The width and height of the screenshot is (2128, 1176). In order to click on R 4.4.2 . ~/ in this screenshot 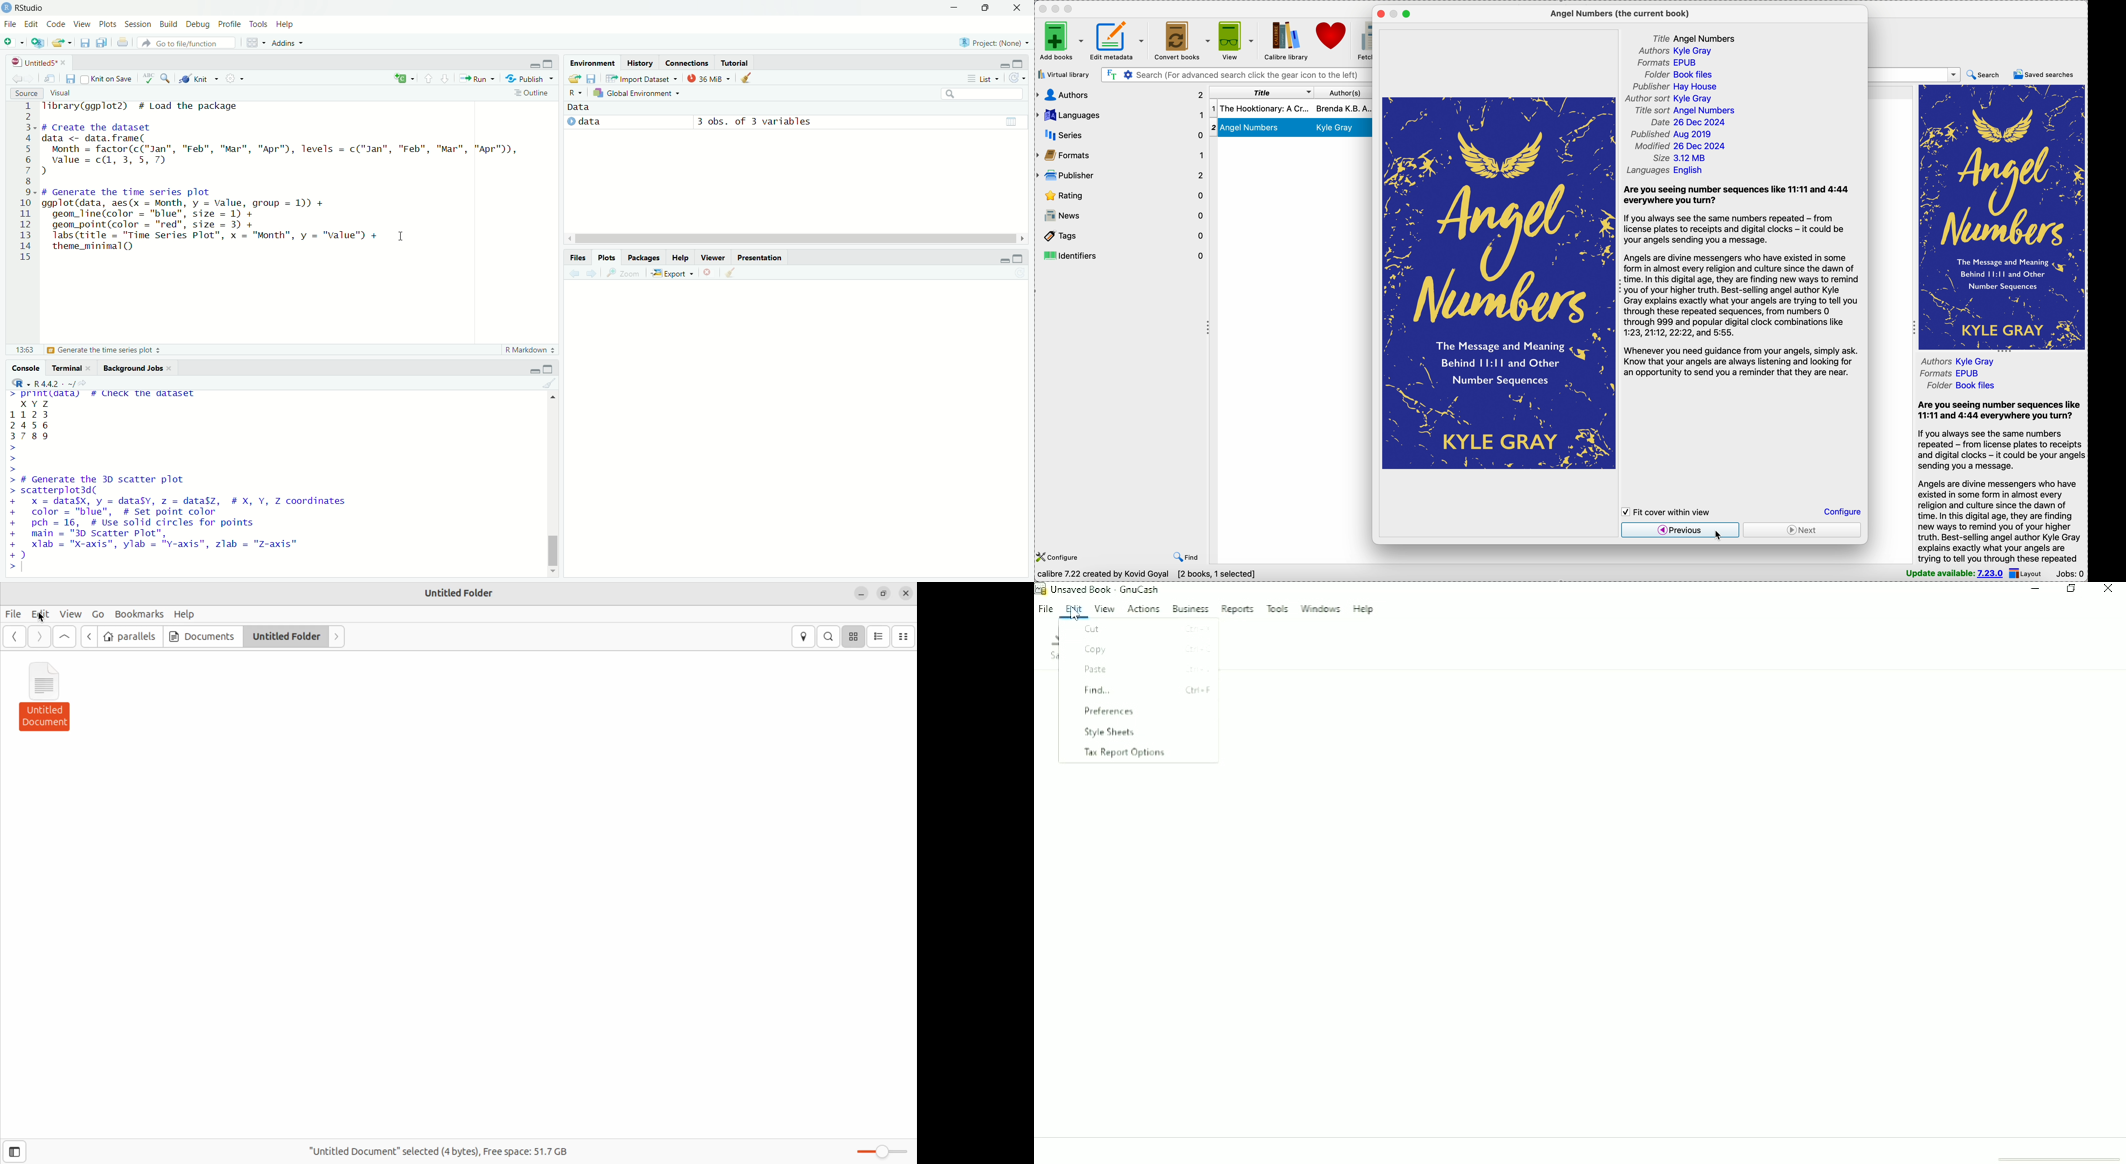, I will do `click(48, 382)`.